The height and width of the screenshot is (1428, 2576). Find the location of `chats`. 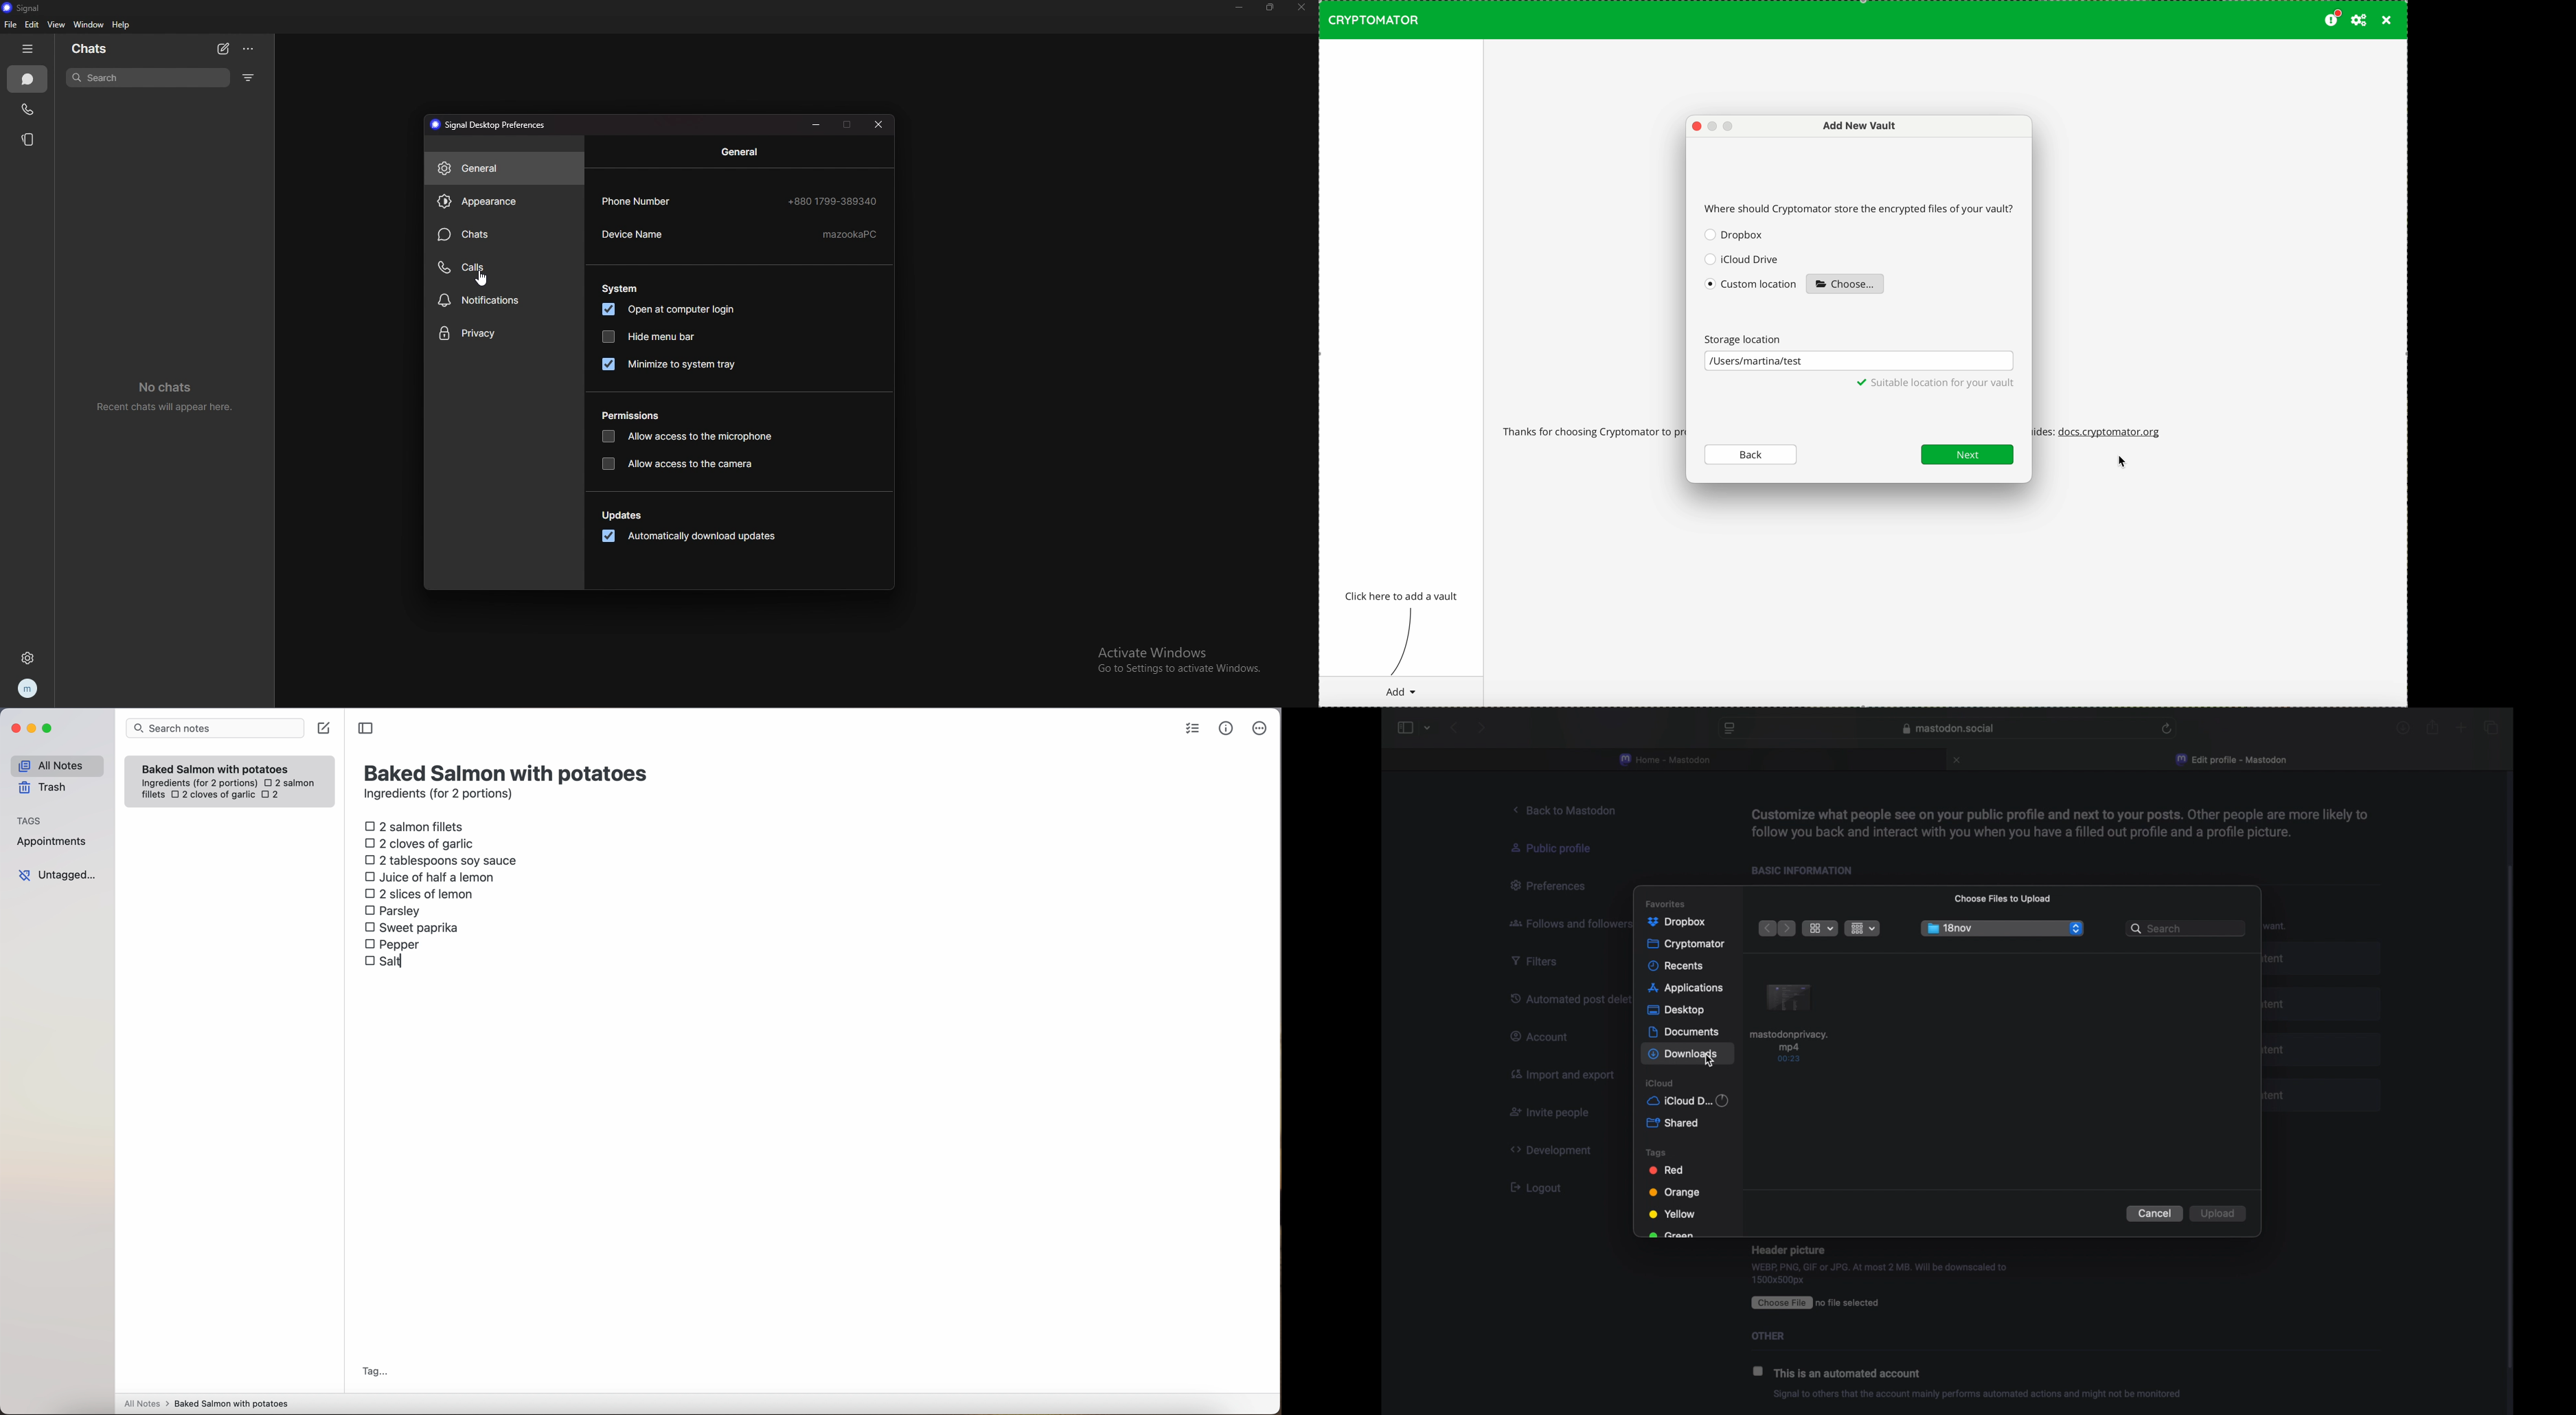

chats is located at coordinates (99, 47).